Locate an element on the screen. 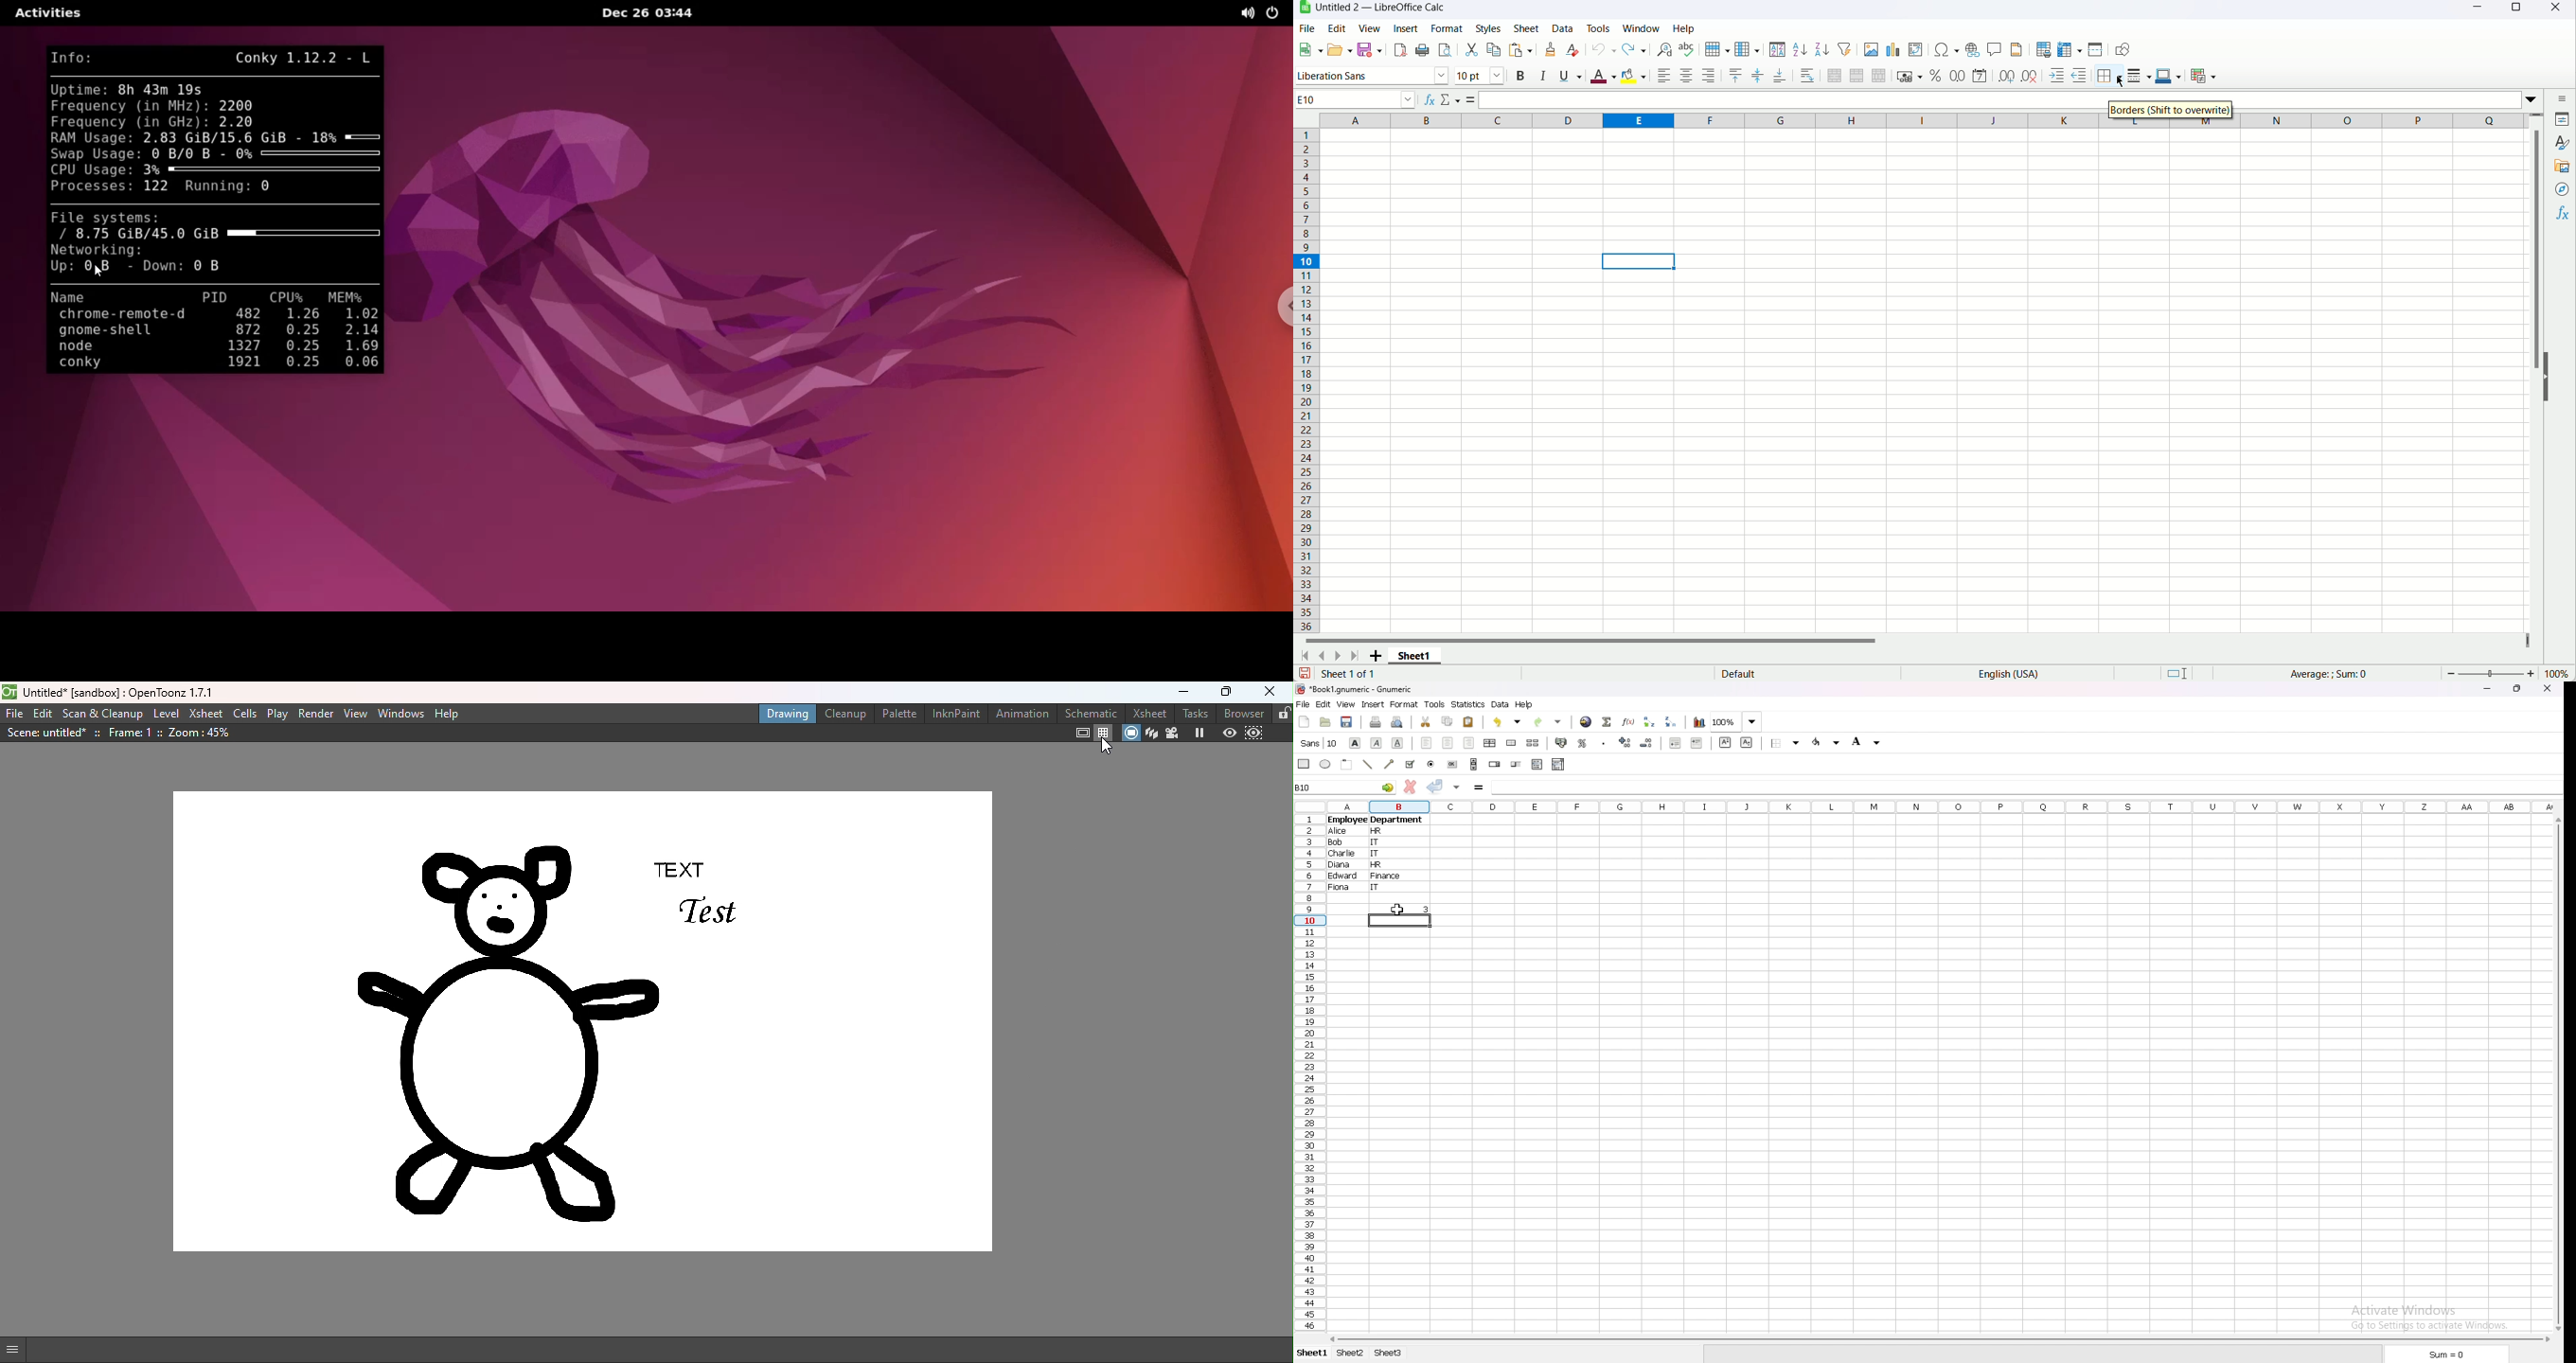 This screenshot has height=1372, width=2576. Headers and footers is located at coordinates (2016, 48).